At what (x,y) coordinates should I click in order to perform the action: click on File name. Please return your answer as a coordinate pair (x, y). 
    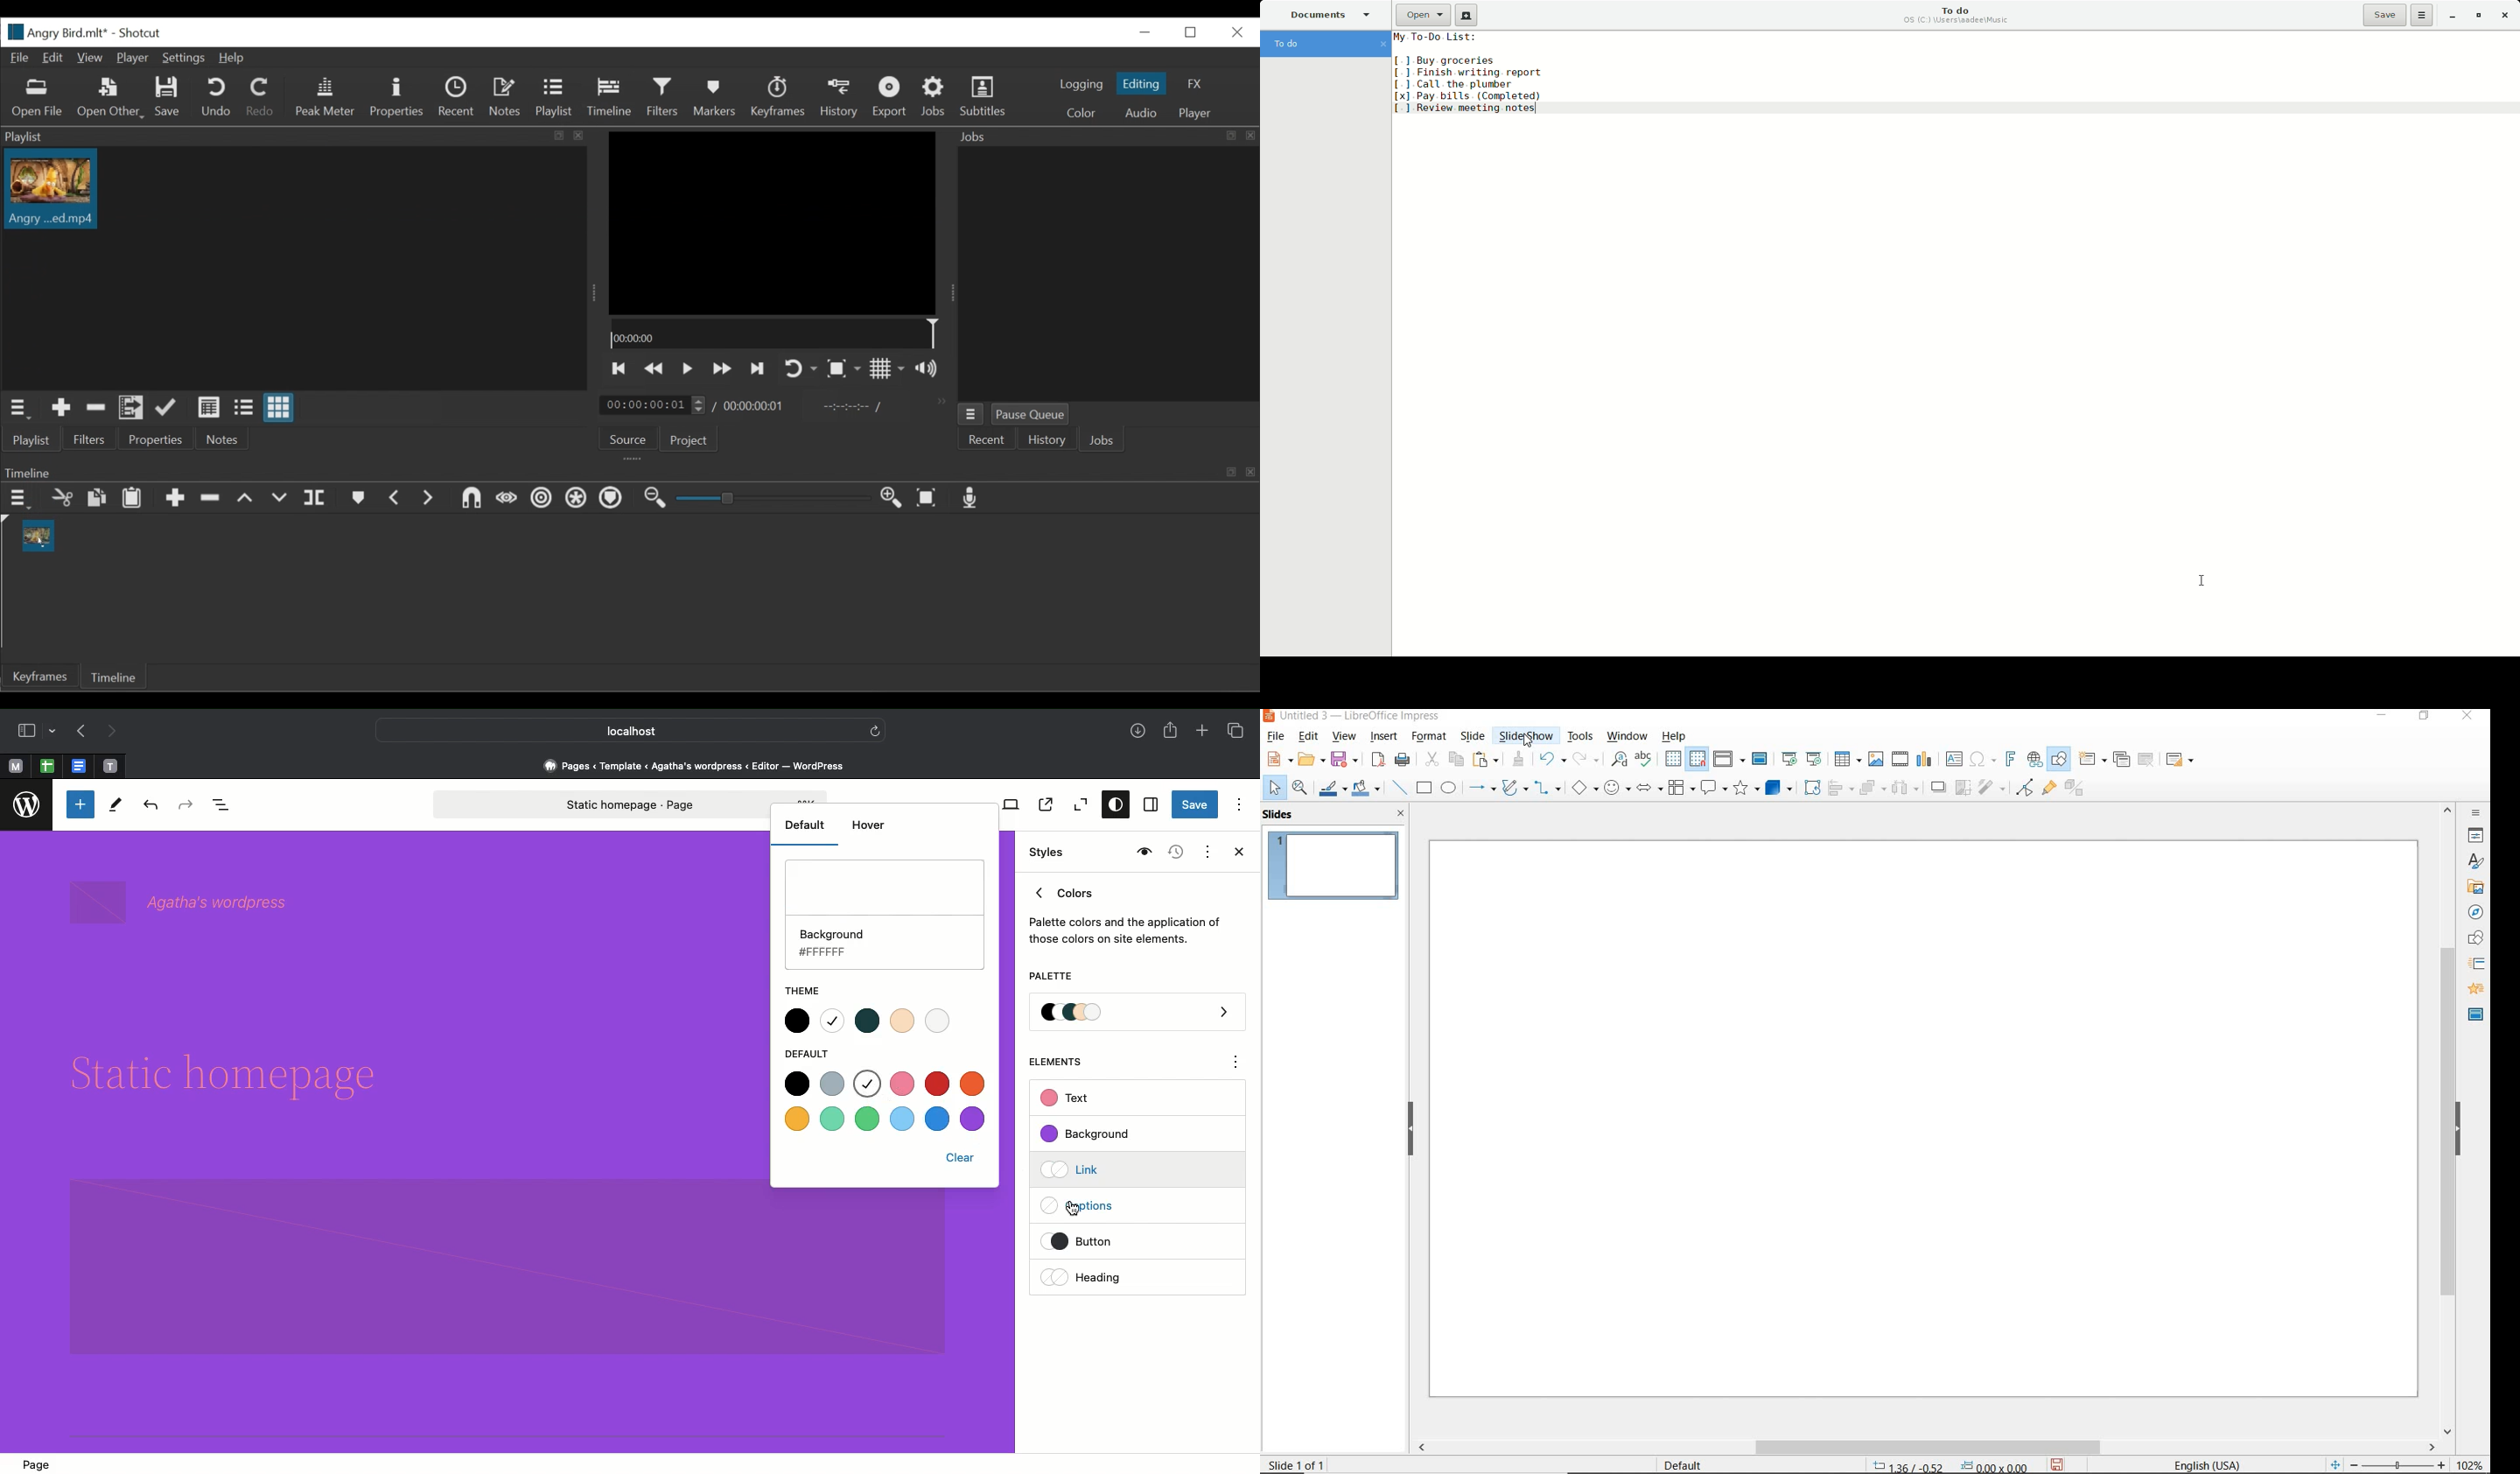
    Looking at the image, I should click on (56, 32).